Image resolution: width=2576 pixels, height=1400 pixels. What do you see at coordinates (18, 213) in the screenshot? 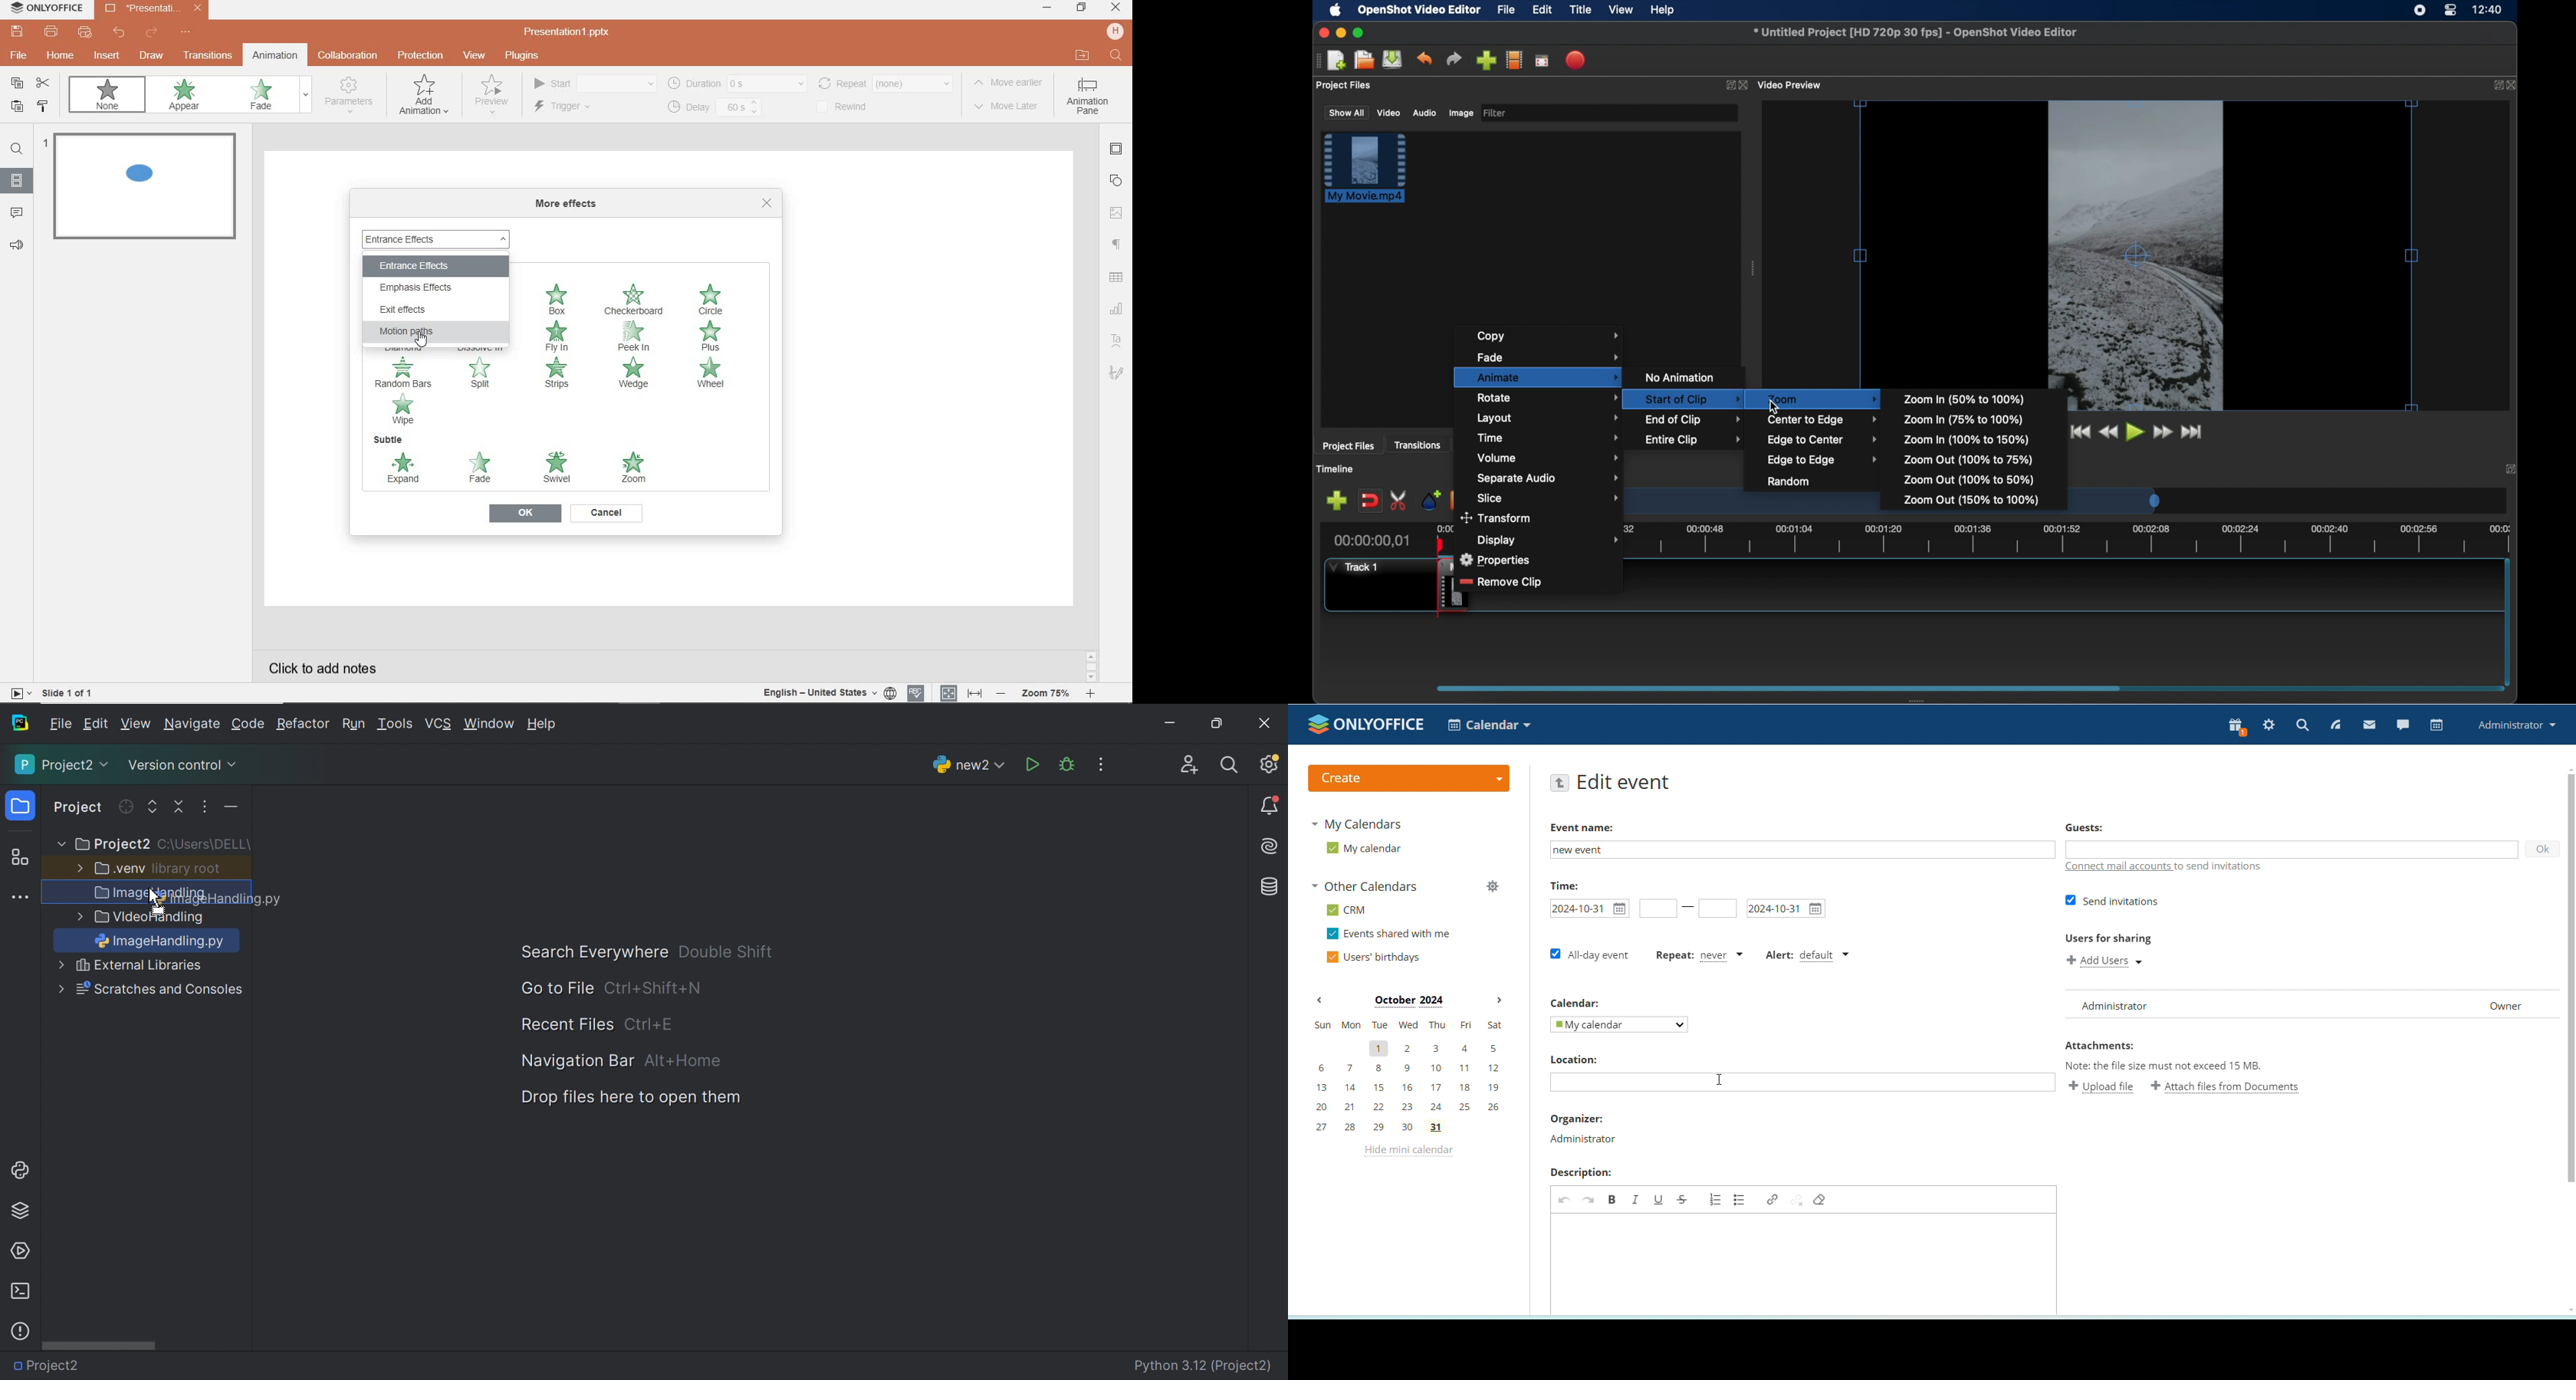
I see `comments` at bounding box center [18, 213].